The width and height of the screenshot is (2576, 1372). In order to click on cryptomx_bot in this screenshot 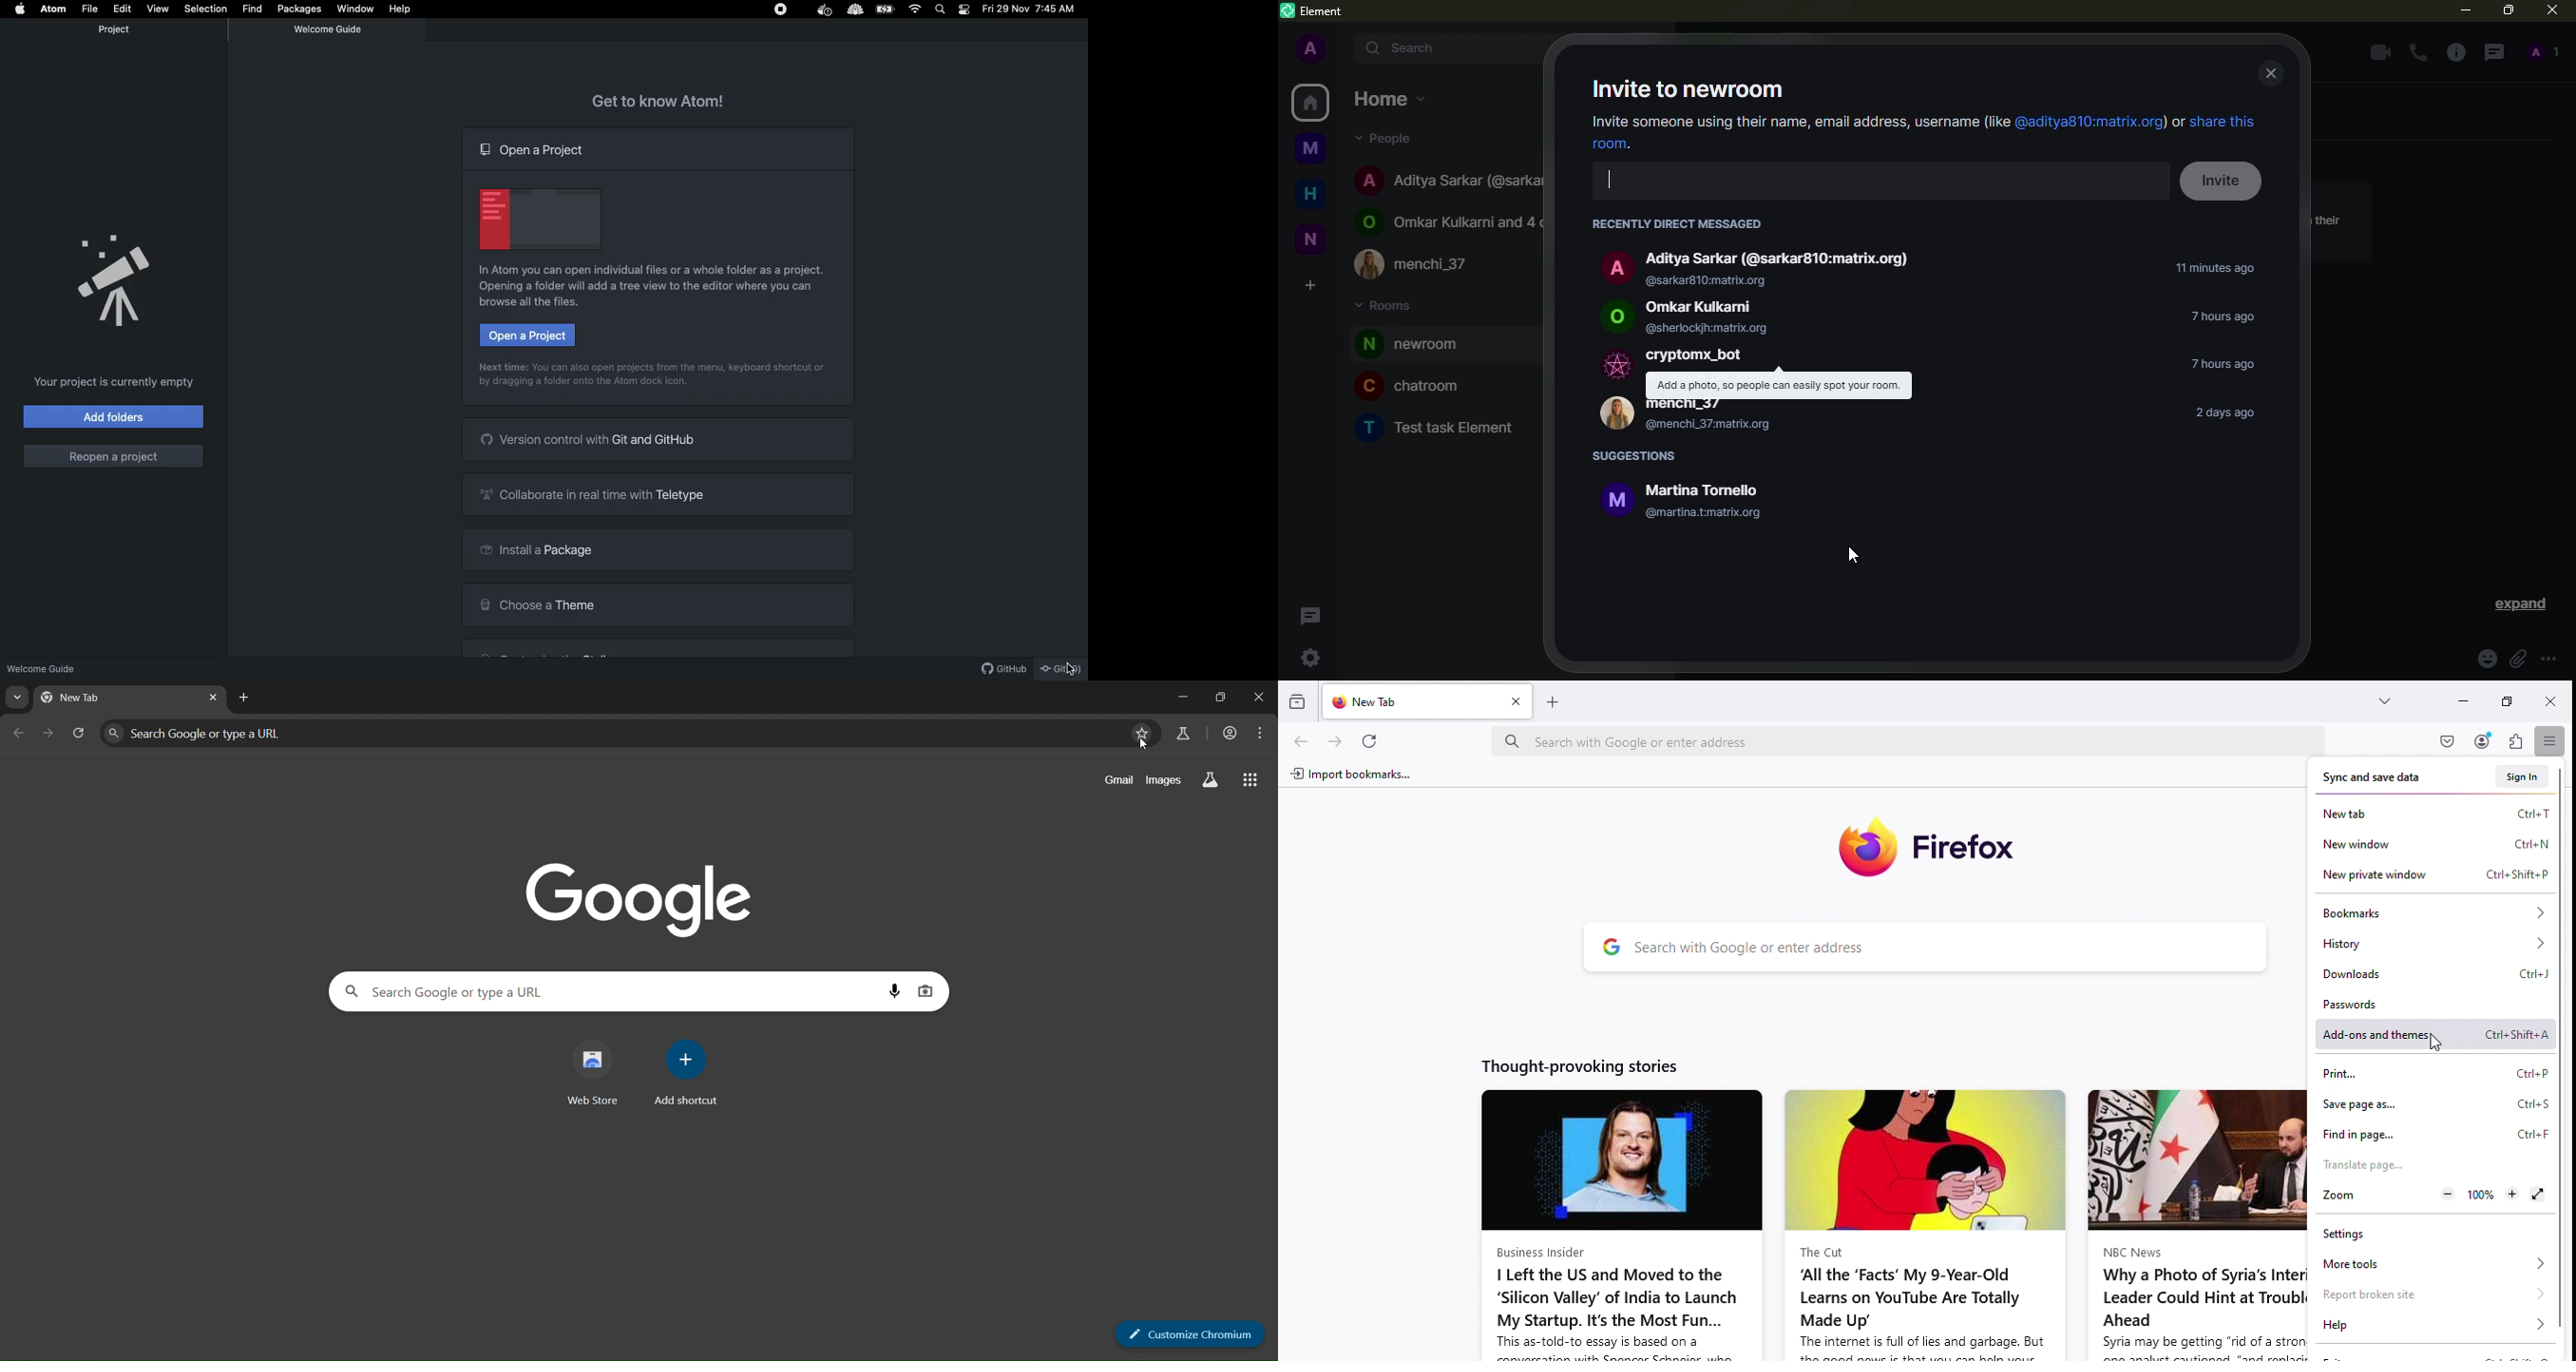, I will do `click(1689, 355)`.